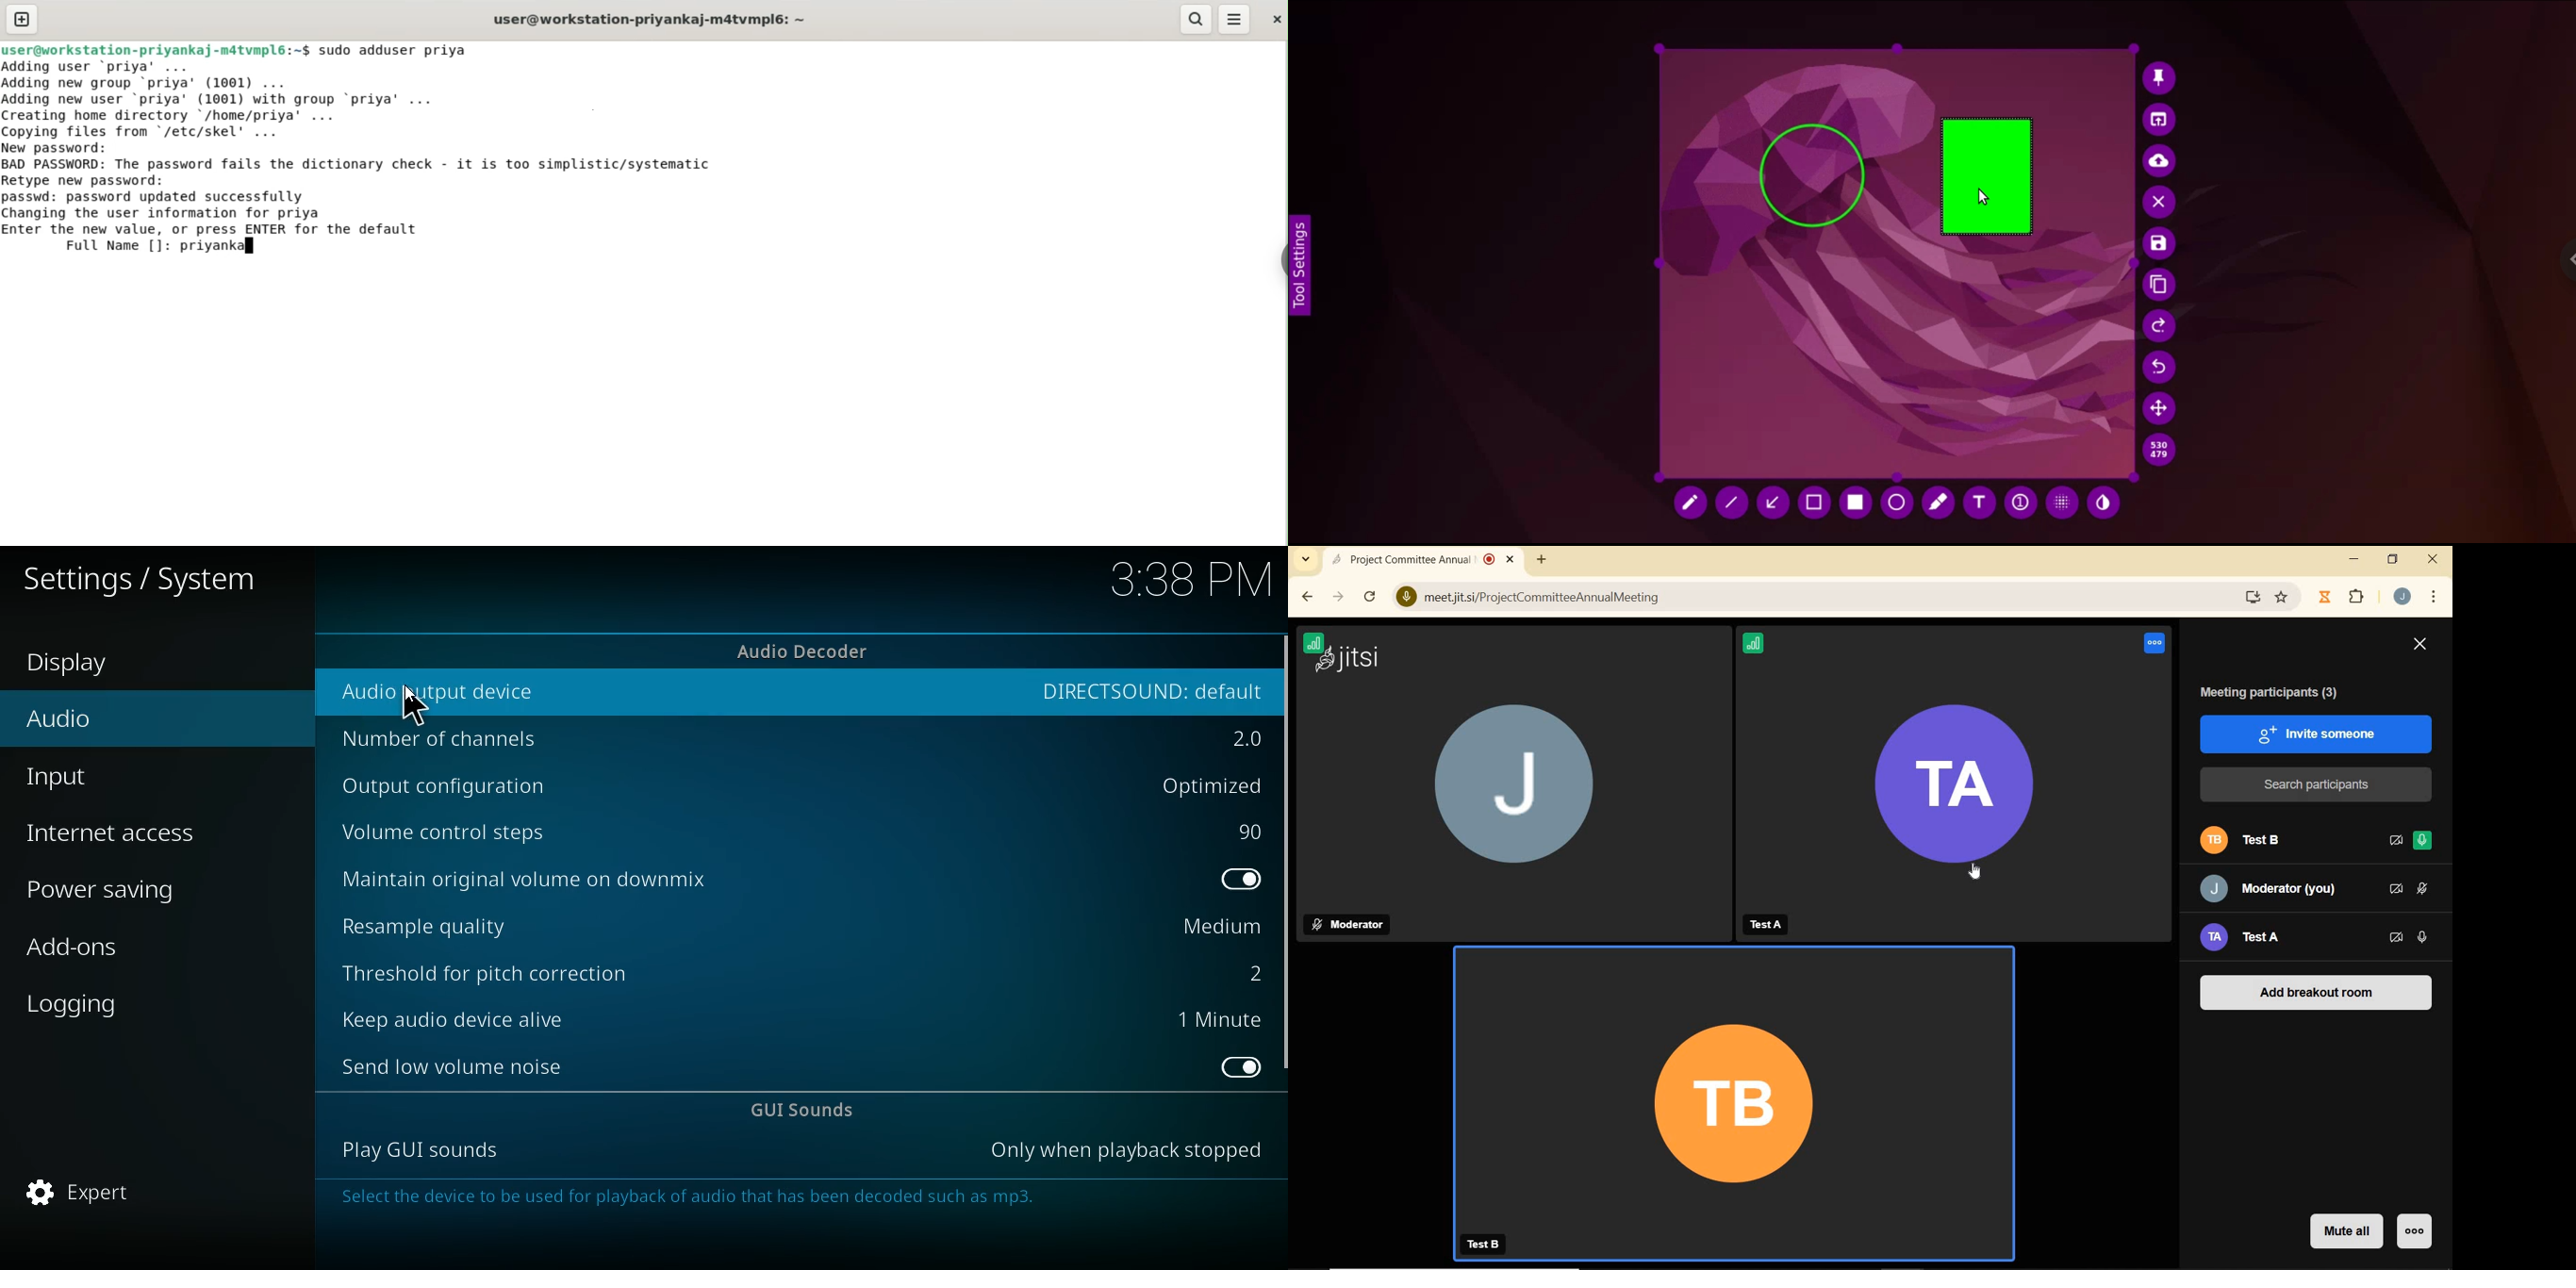 The image size is (2576, 1288). I want to click on option, so click(1250, 971).